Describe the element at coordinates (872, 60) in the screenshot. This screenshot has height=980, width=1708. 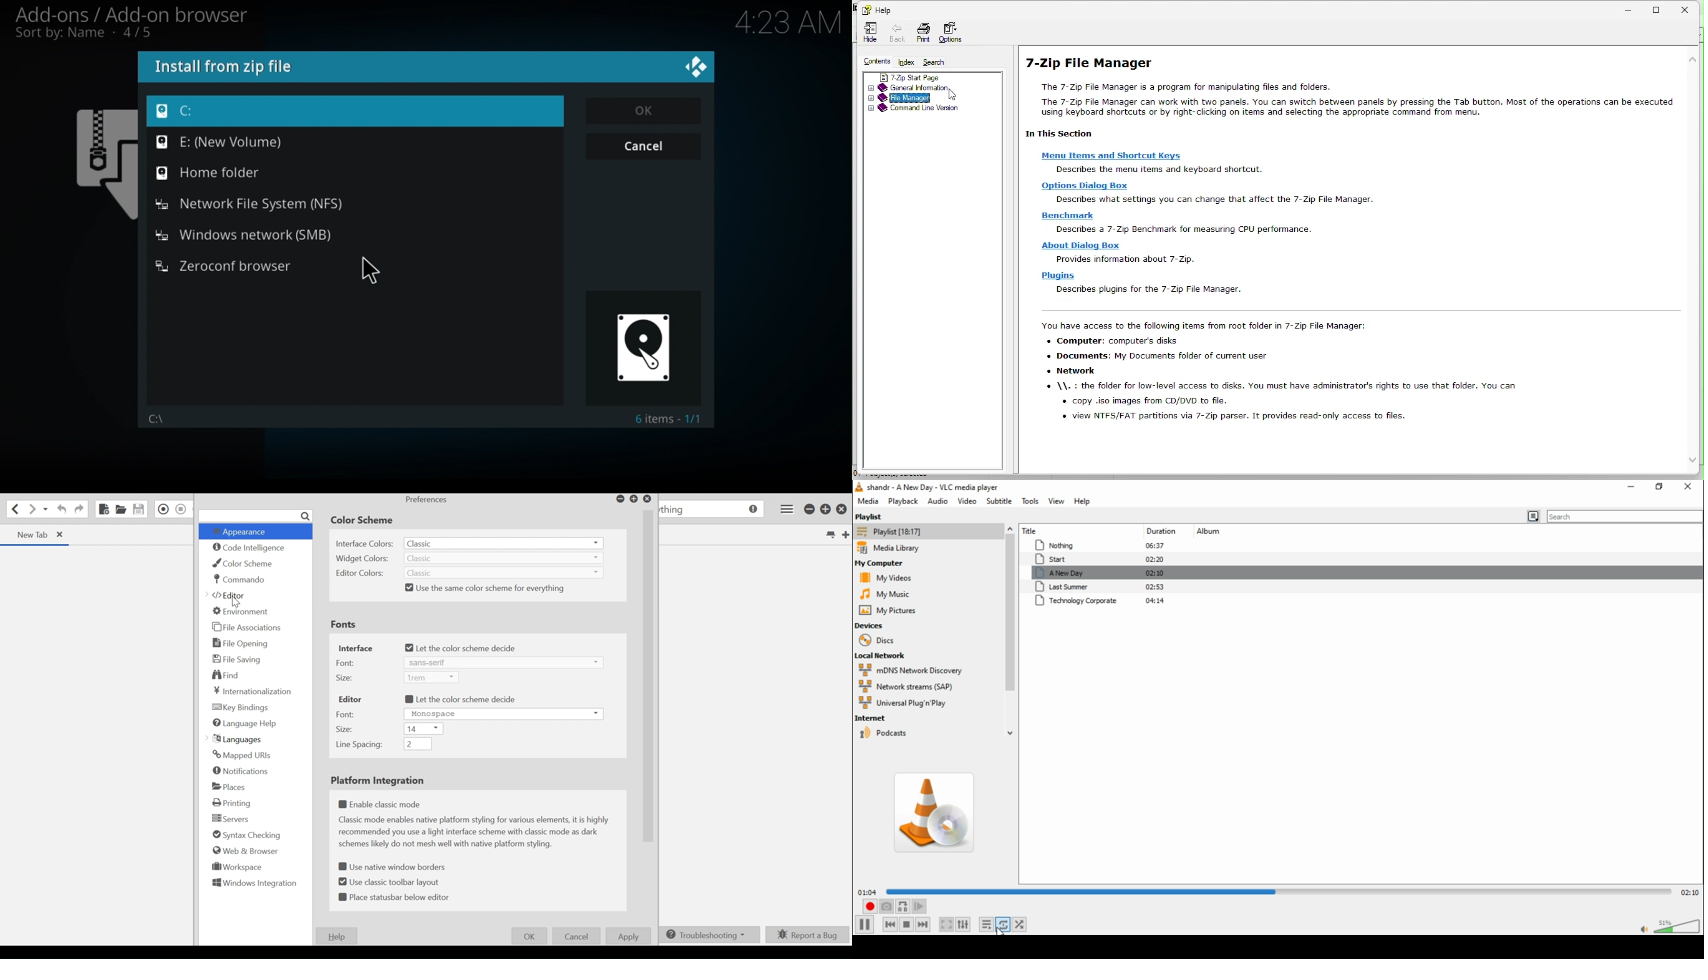
I see `Content` at that location.